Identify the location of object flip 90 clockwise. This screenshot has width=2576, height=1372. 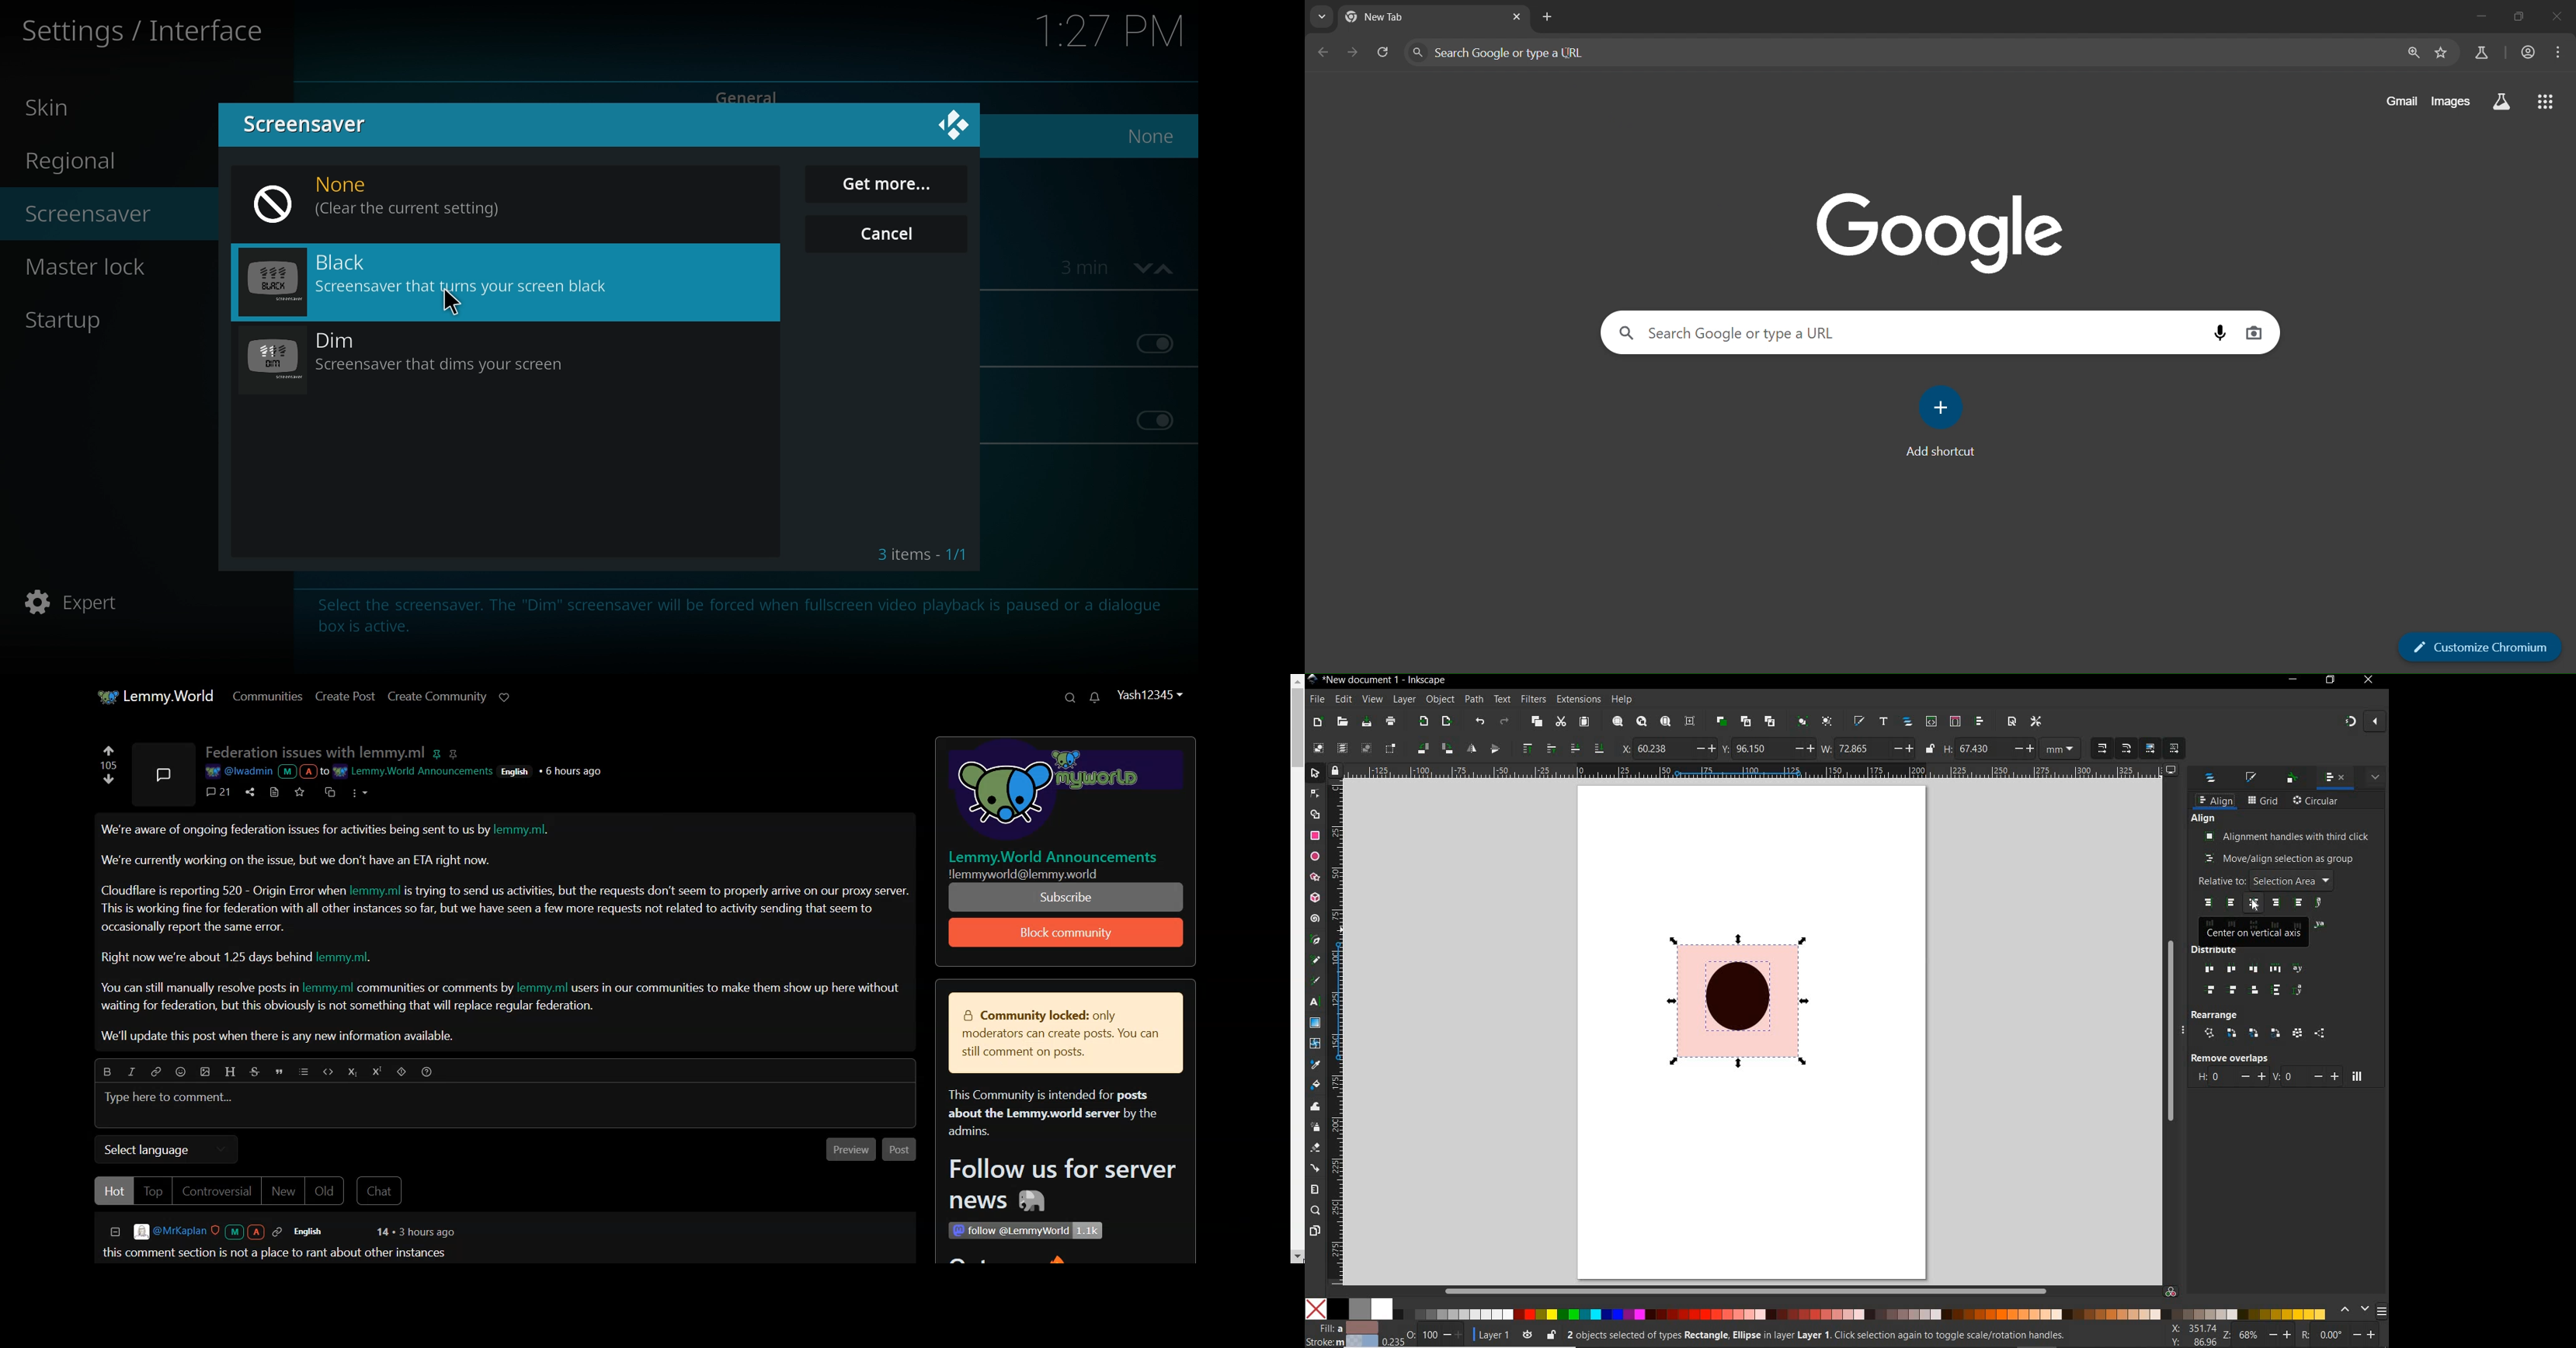
(1433, 748).